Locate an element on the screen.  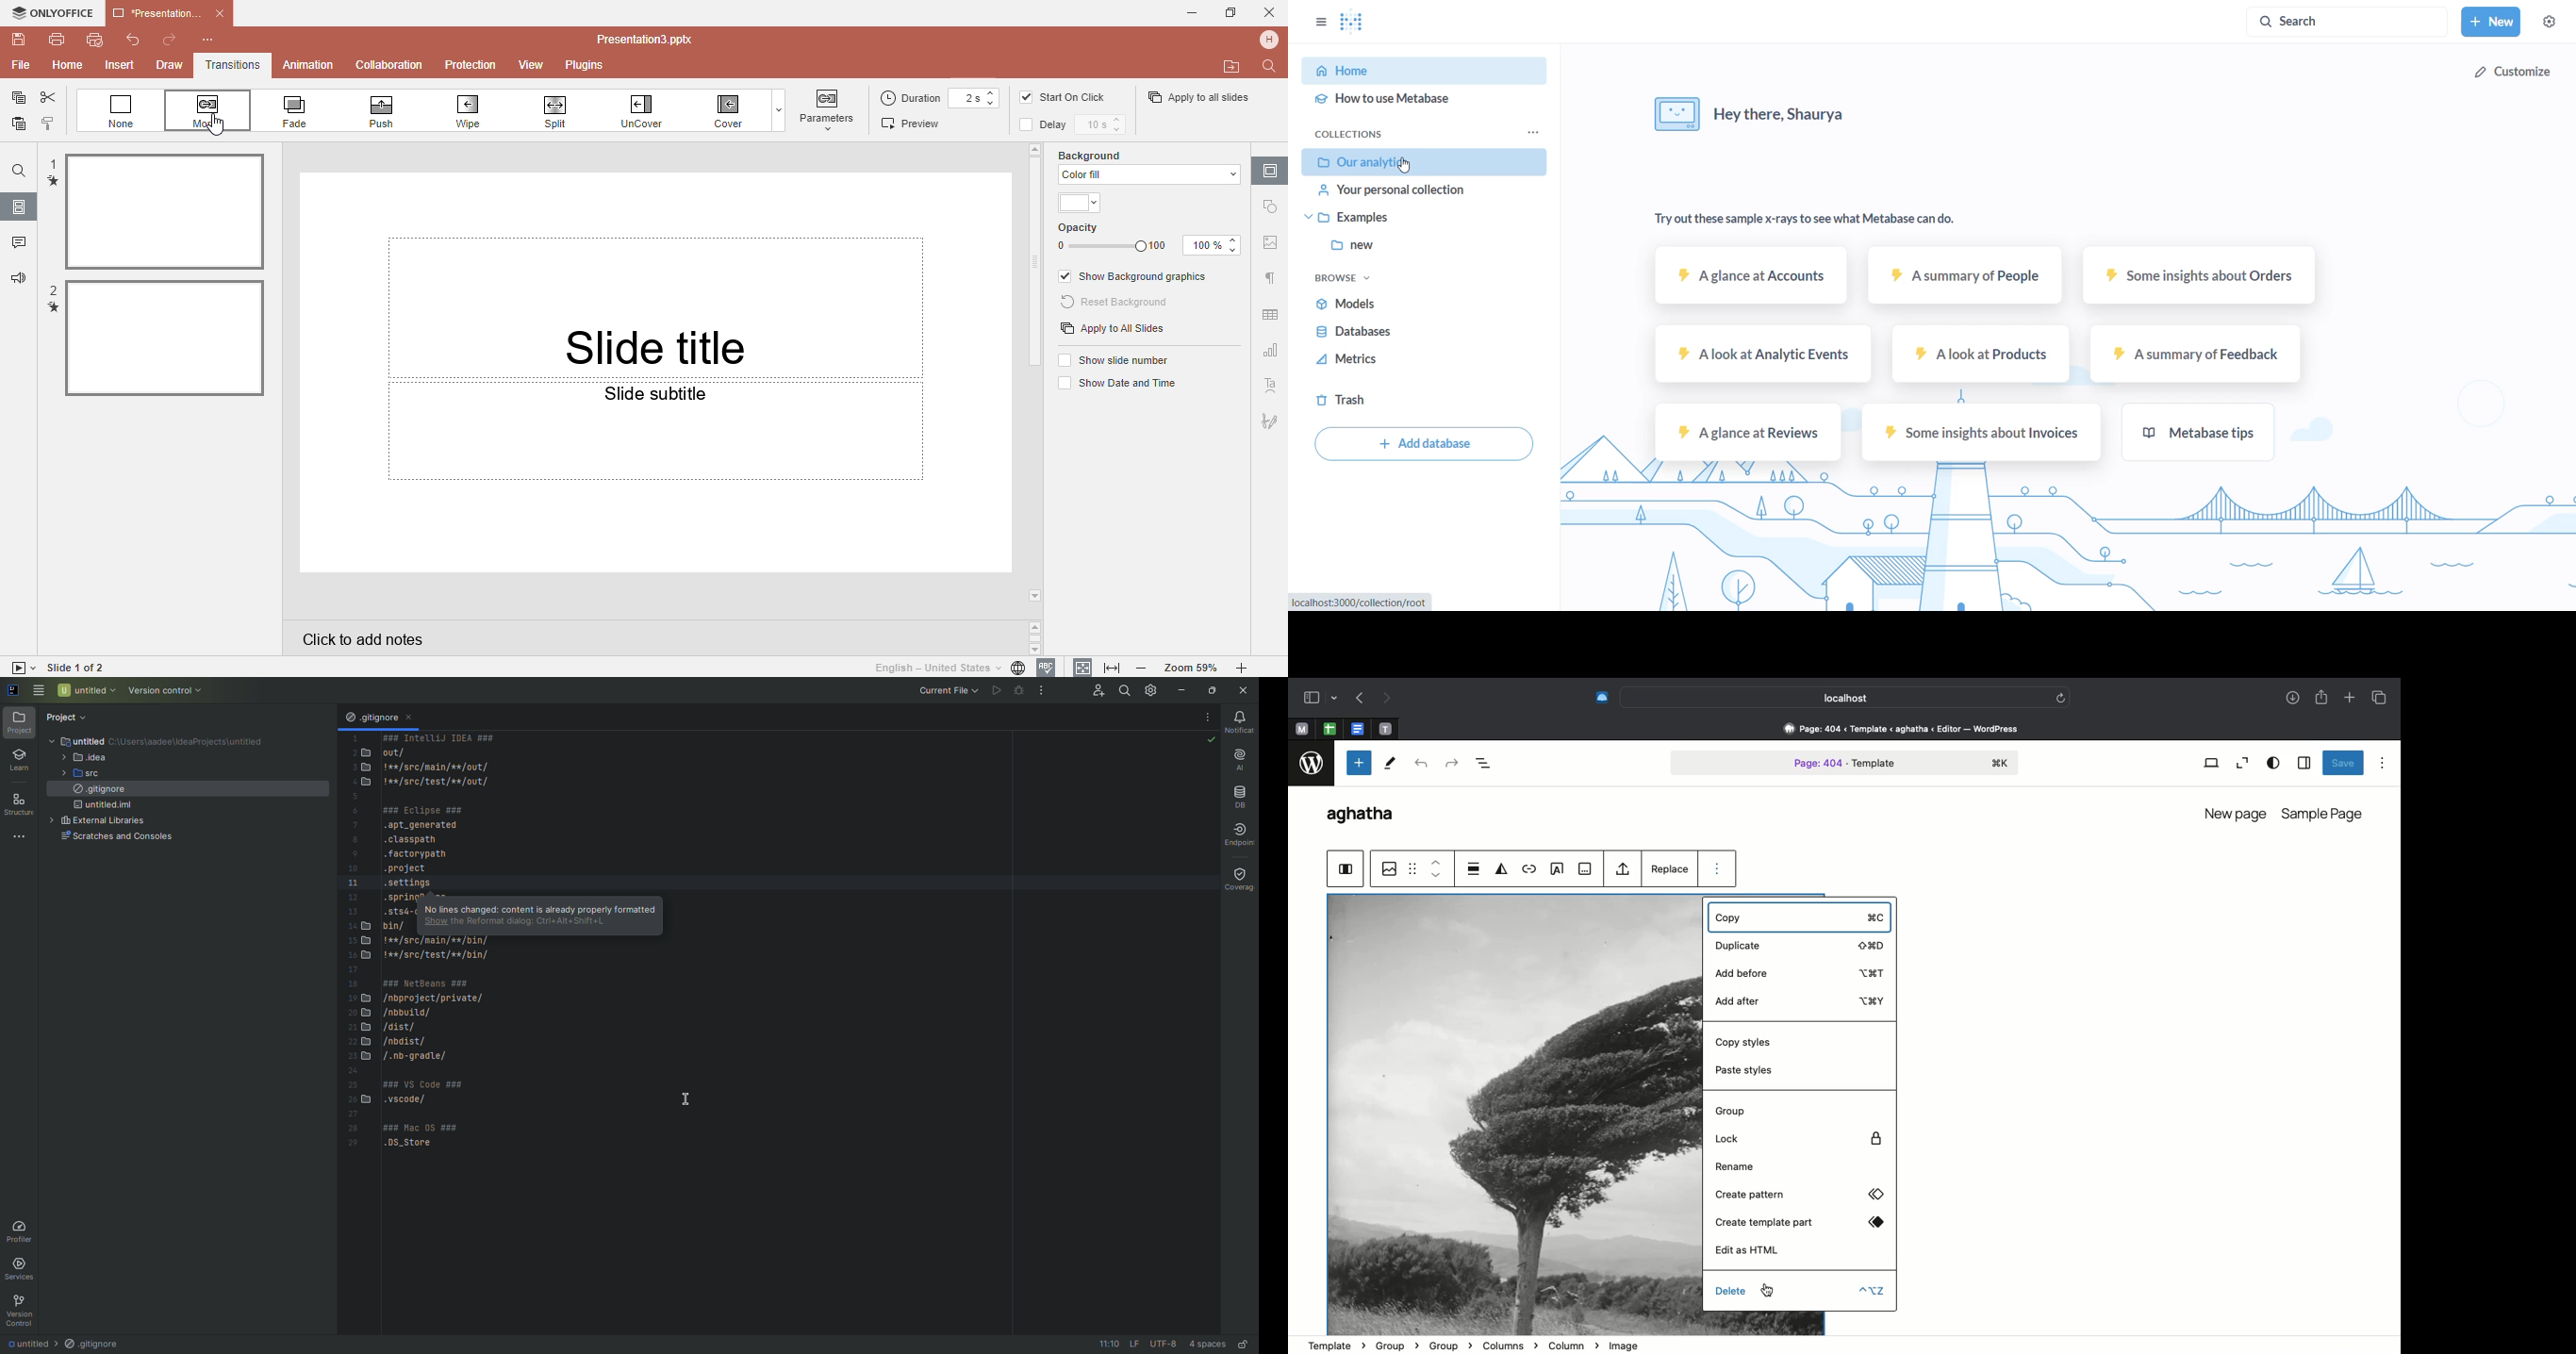
A summary of people is located at coordinates (1962, 279).